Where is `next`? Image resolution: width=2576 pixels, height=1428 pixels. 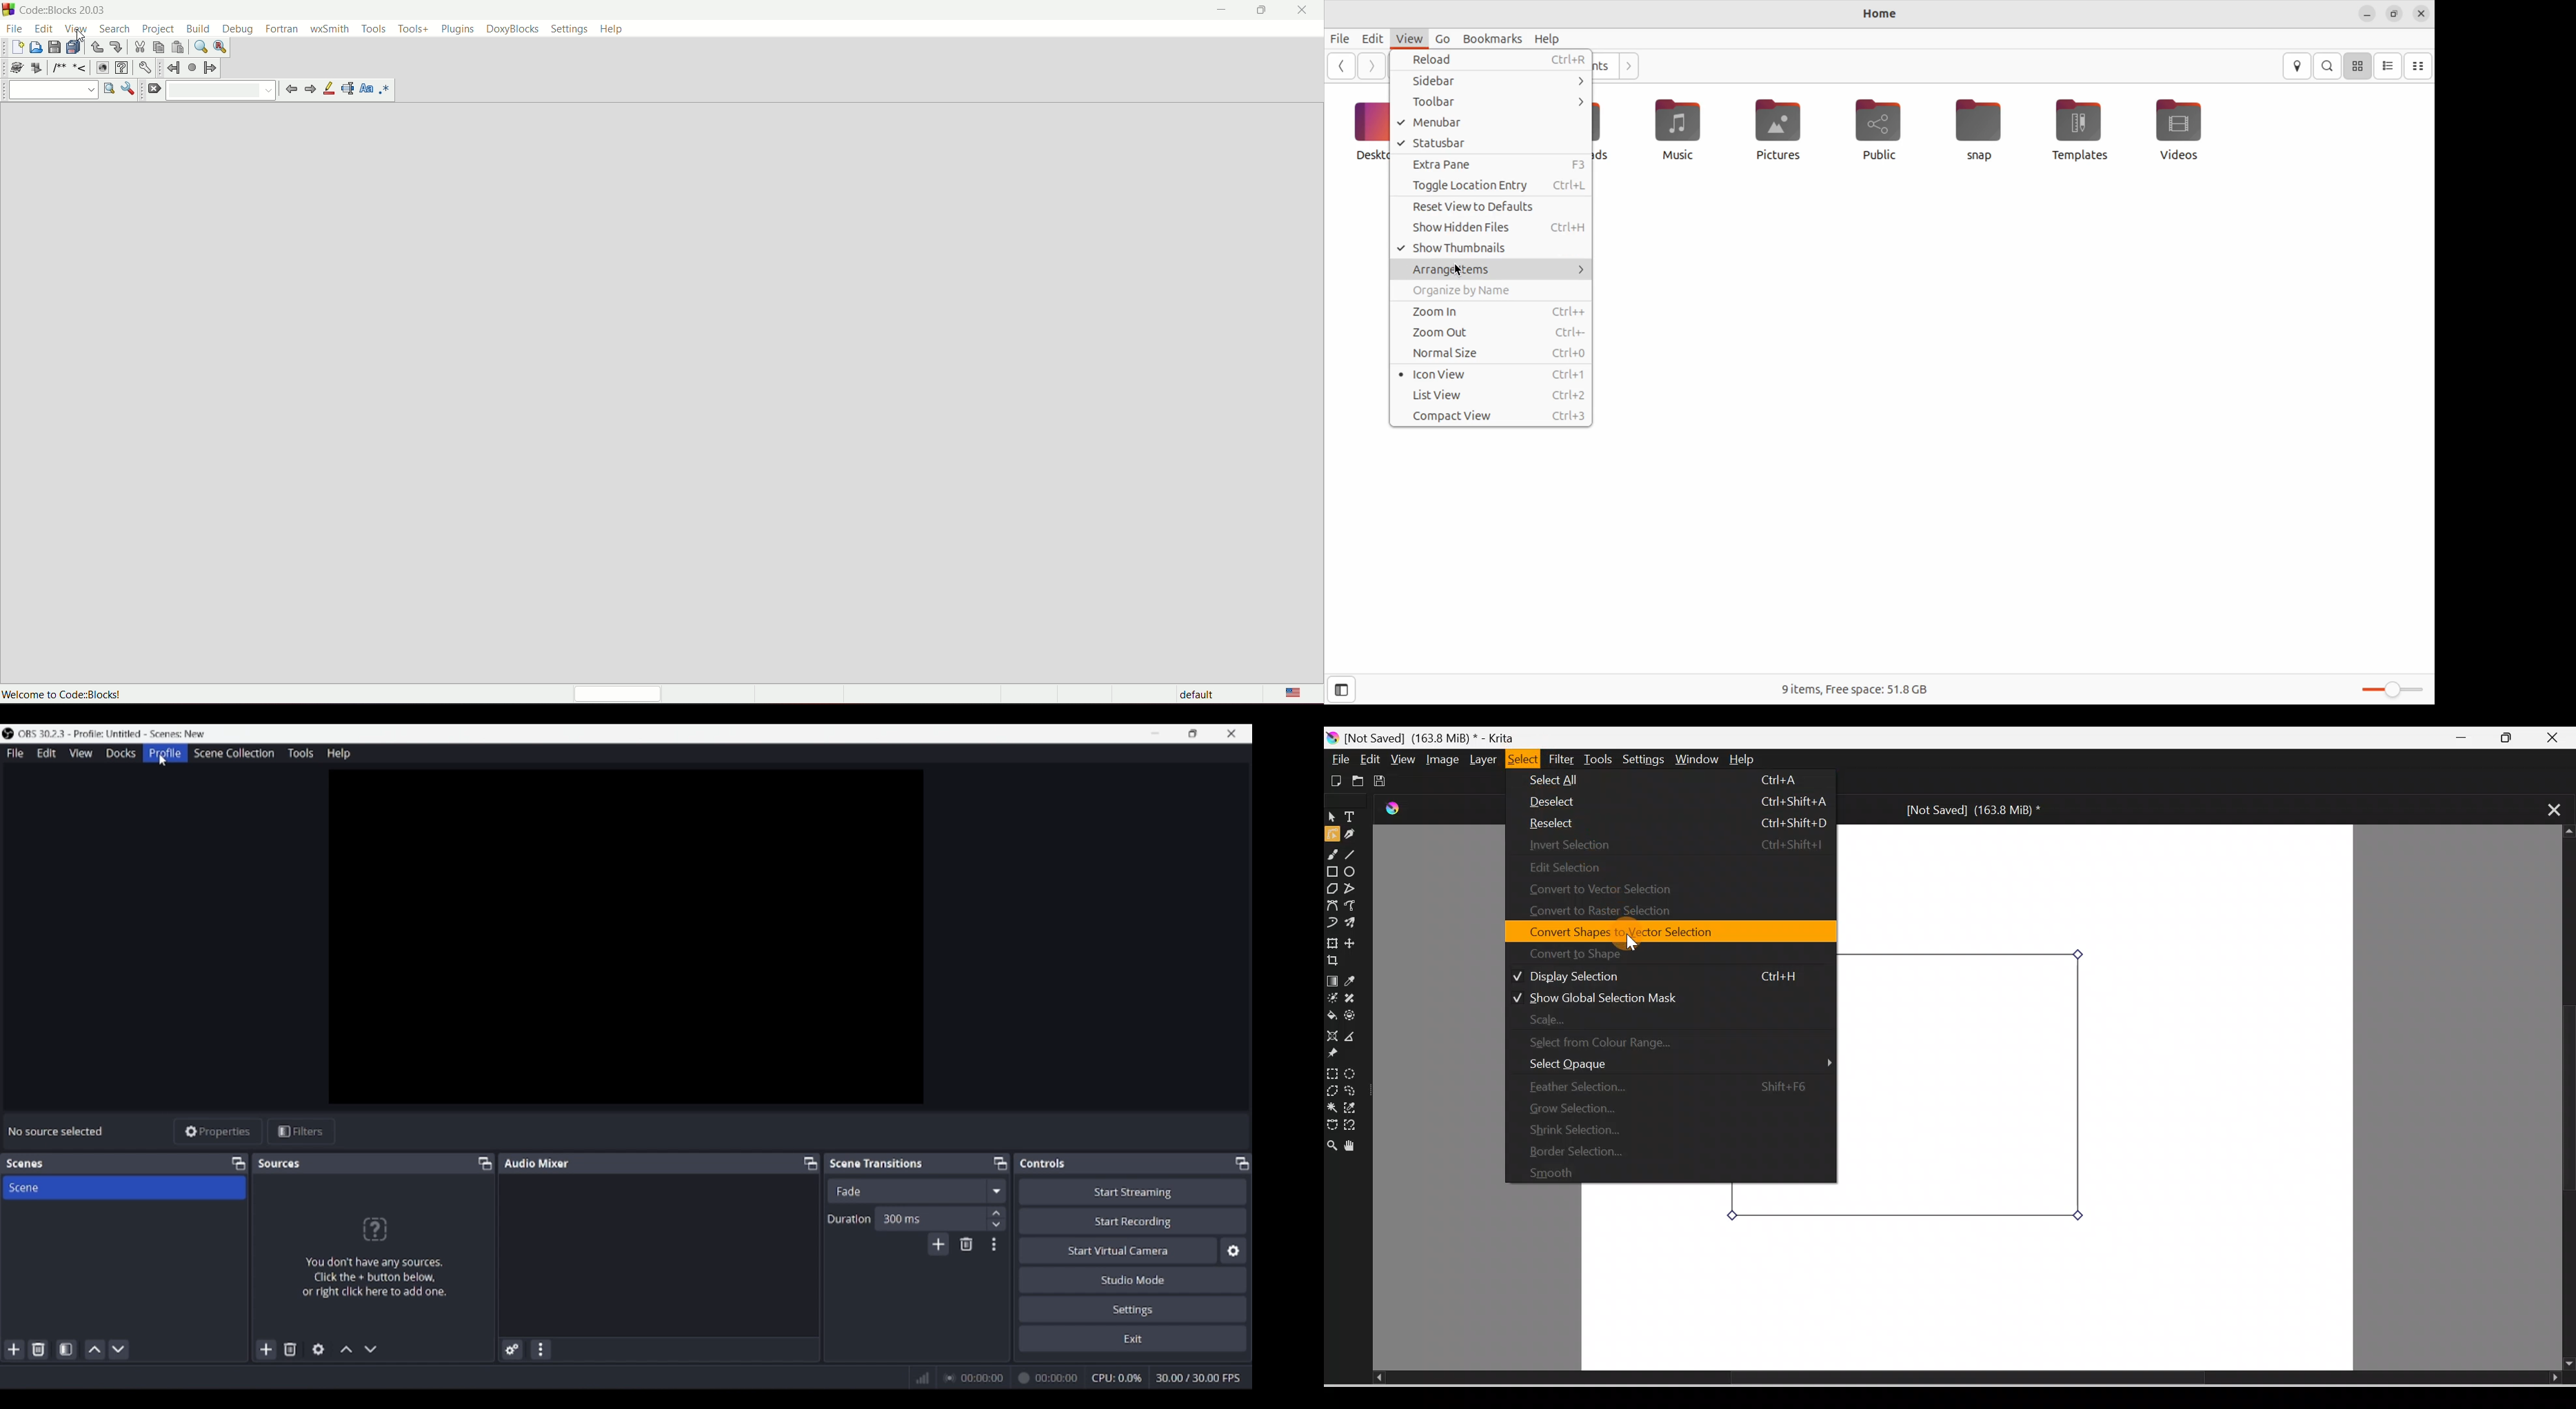 next is located at coordinates (1370, 67).